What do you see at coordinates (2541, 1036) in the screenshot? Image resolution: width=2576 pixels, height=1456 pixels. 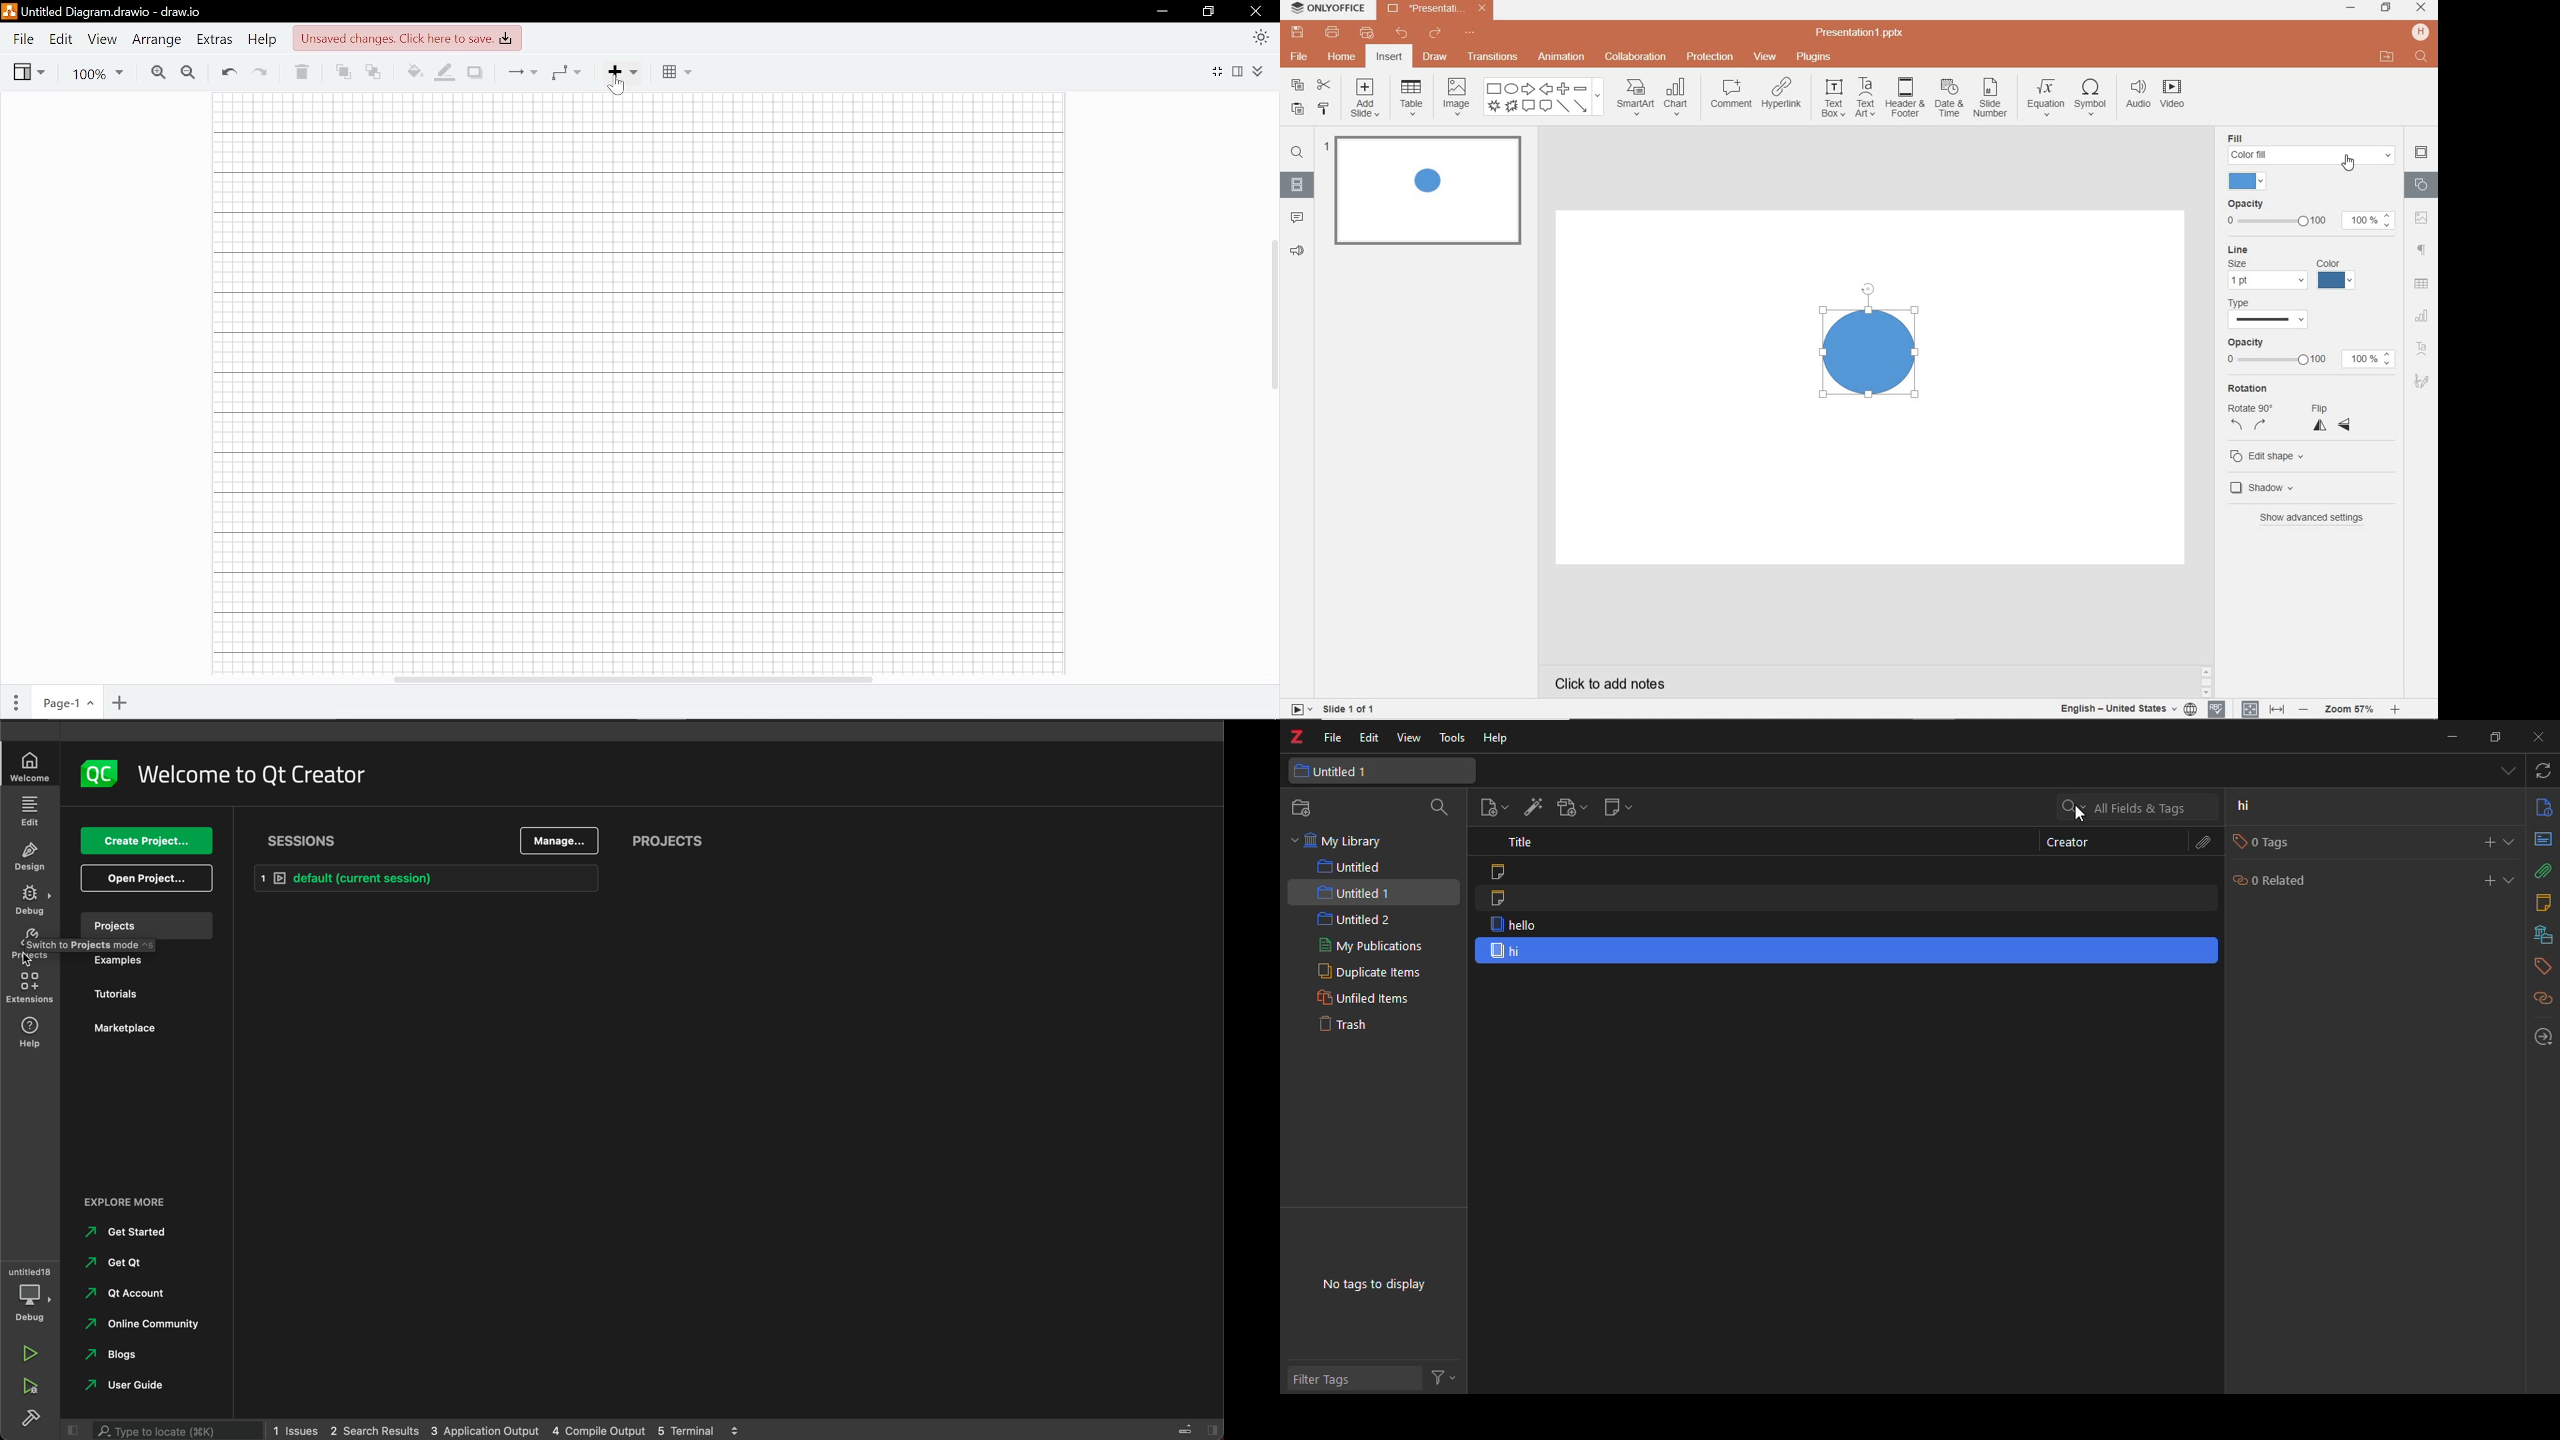 I see `locate` at bounding box center [2541, 1036].